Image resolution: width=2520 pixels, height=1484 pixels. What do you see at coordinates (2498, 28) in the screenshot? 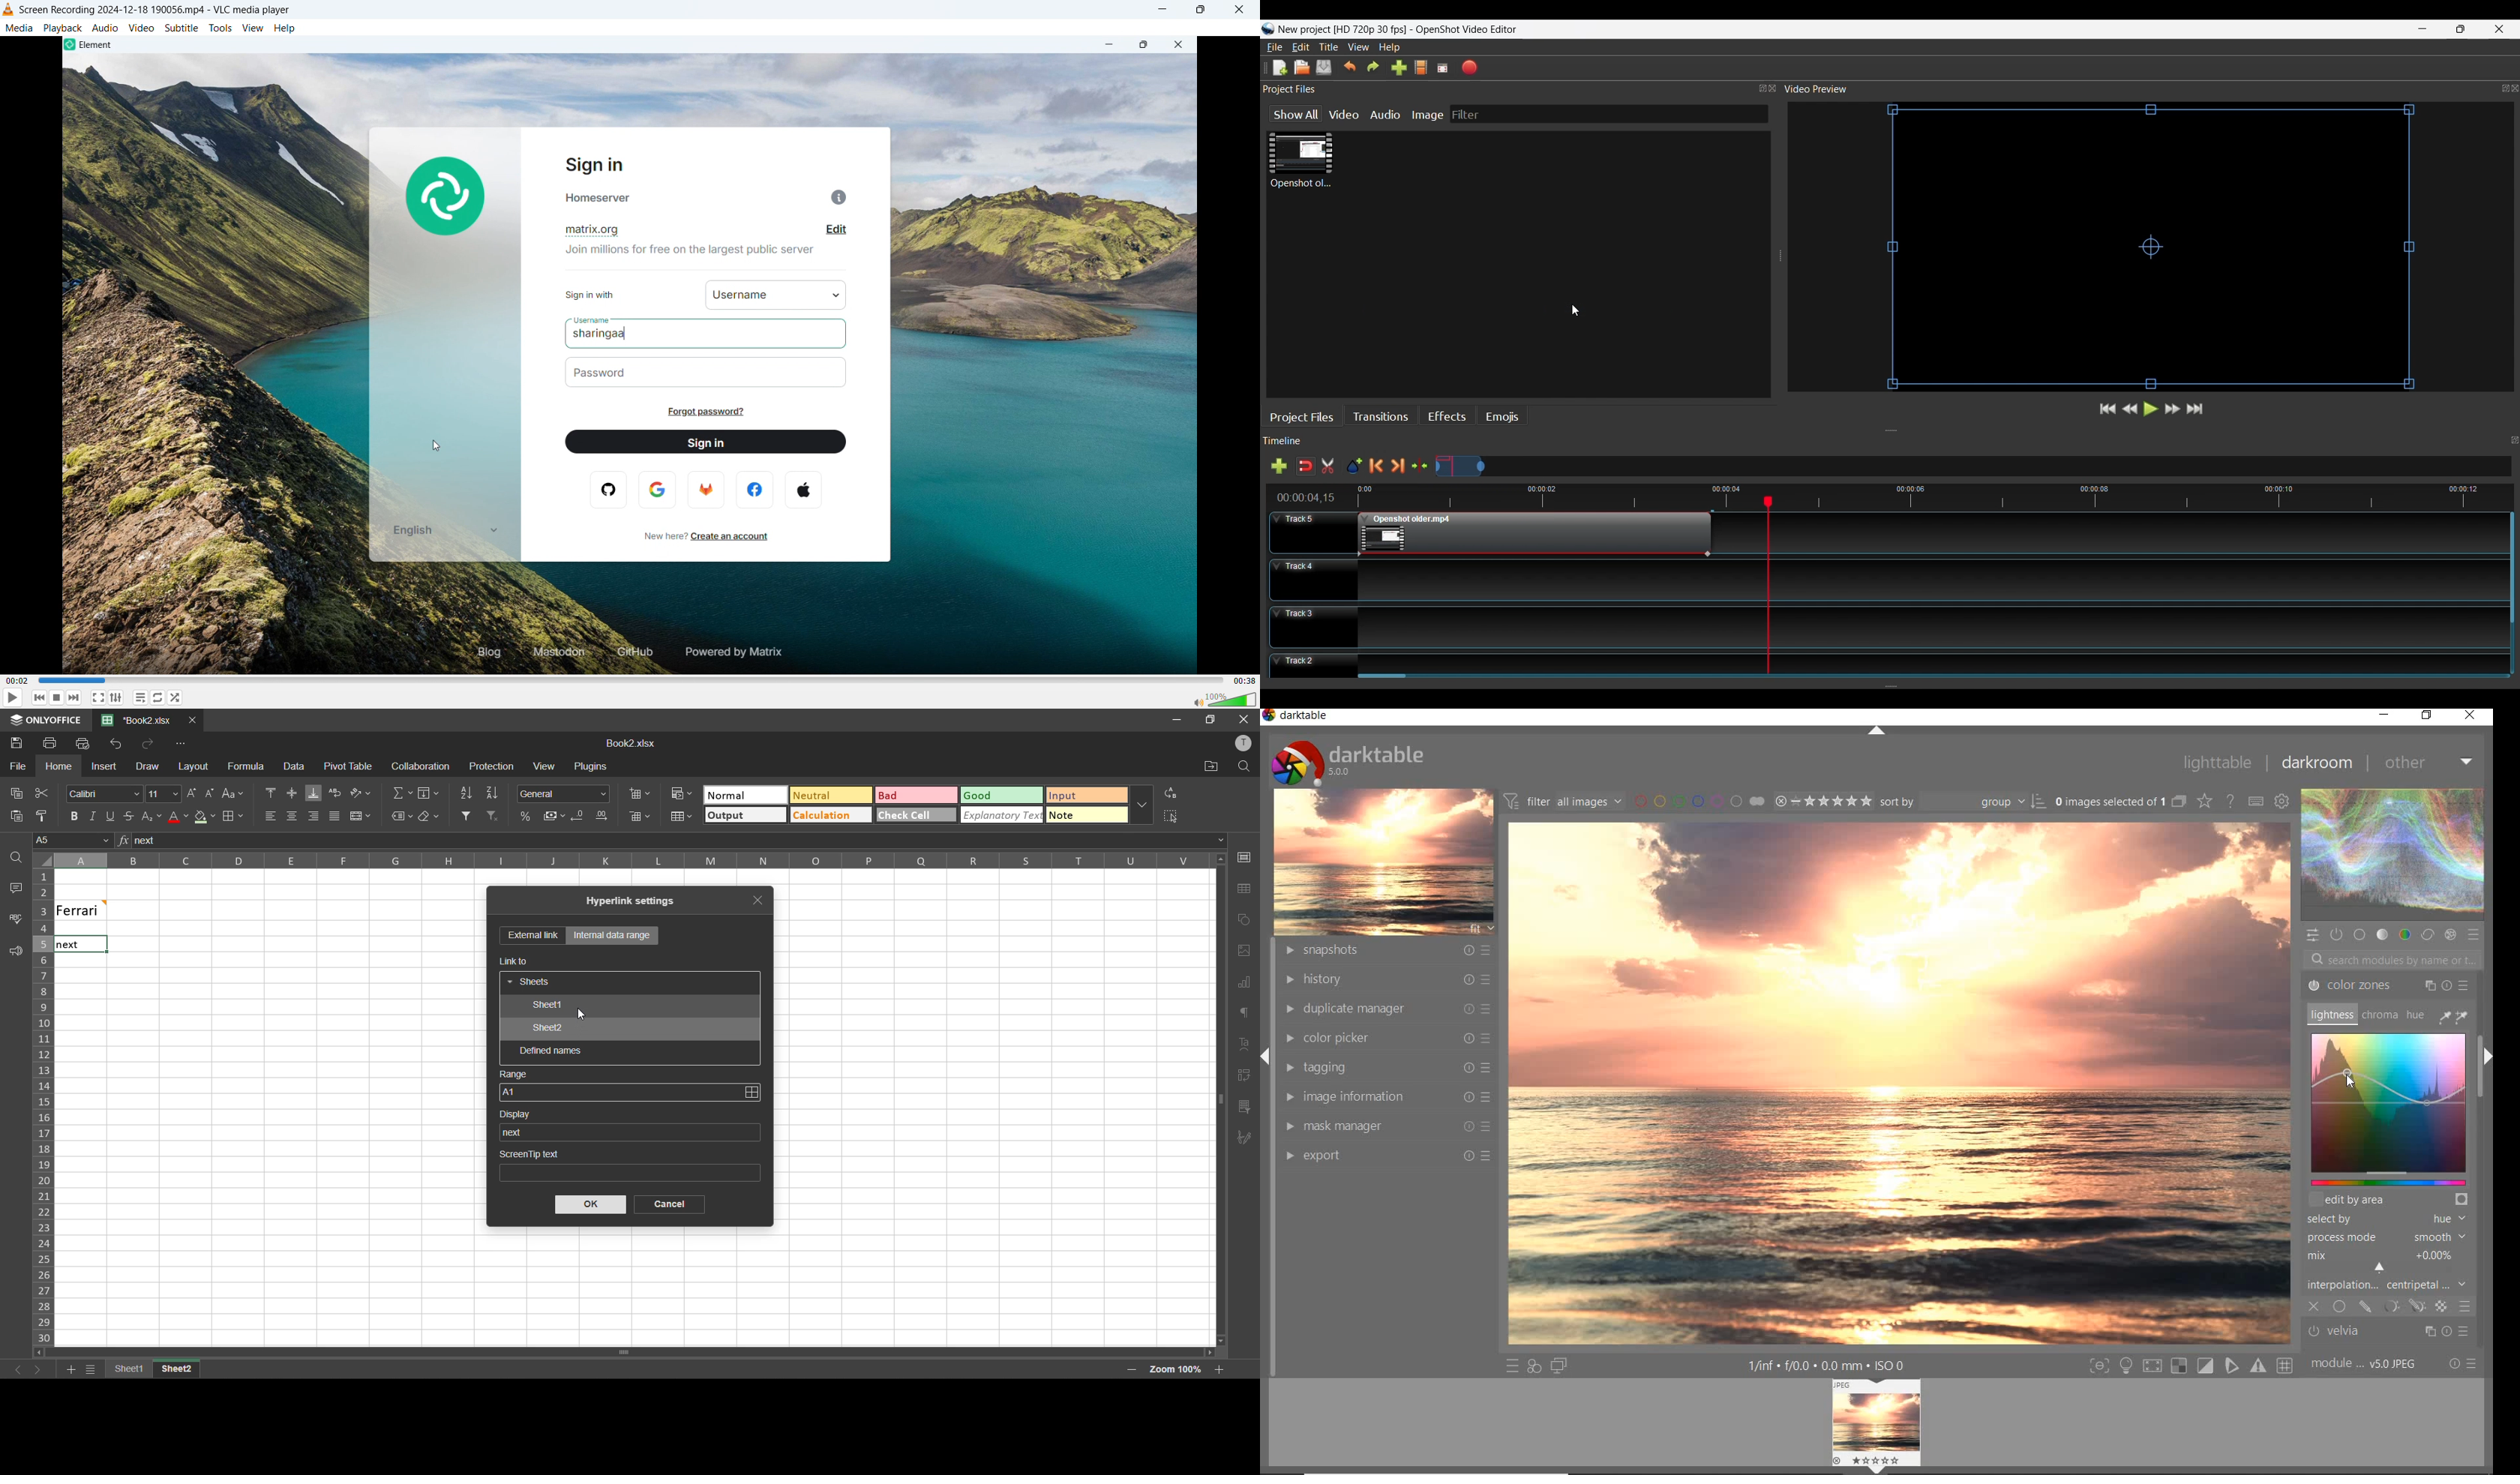
I see `Close` at bounding box center [2498, 28].